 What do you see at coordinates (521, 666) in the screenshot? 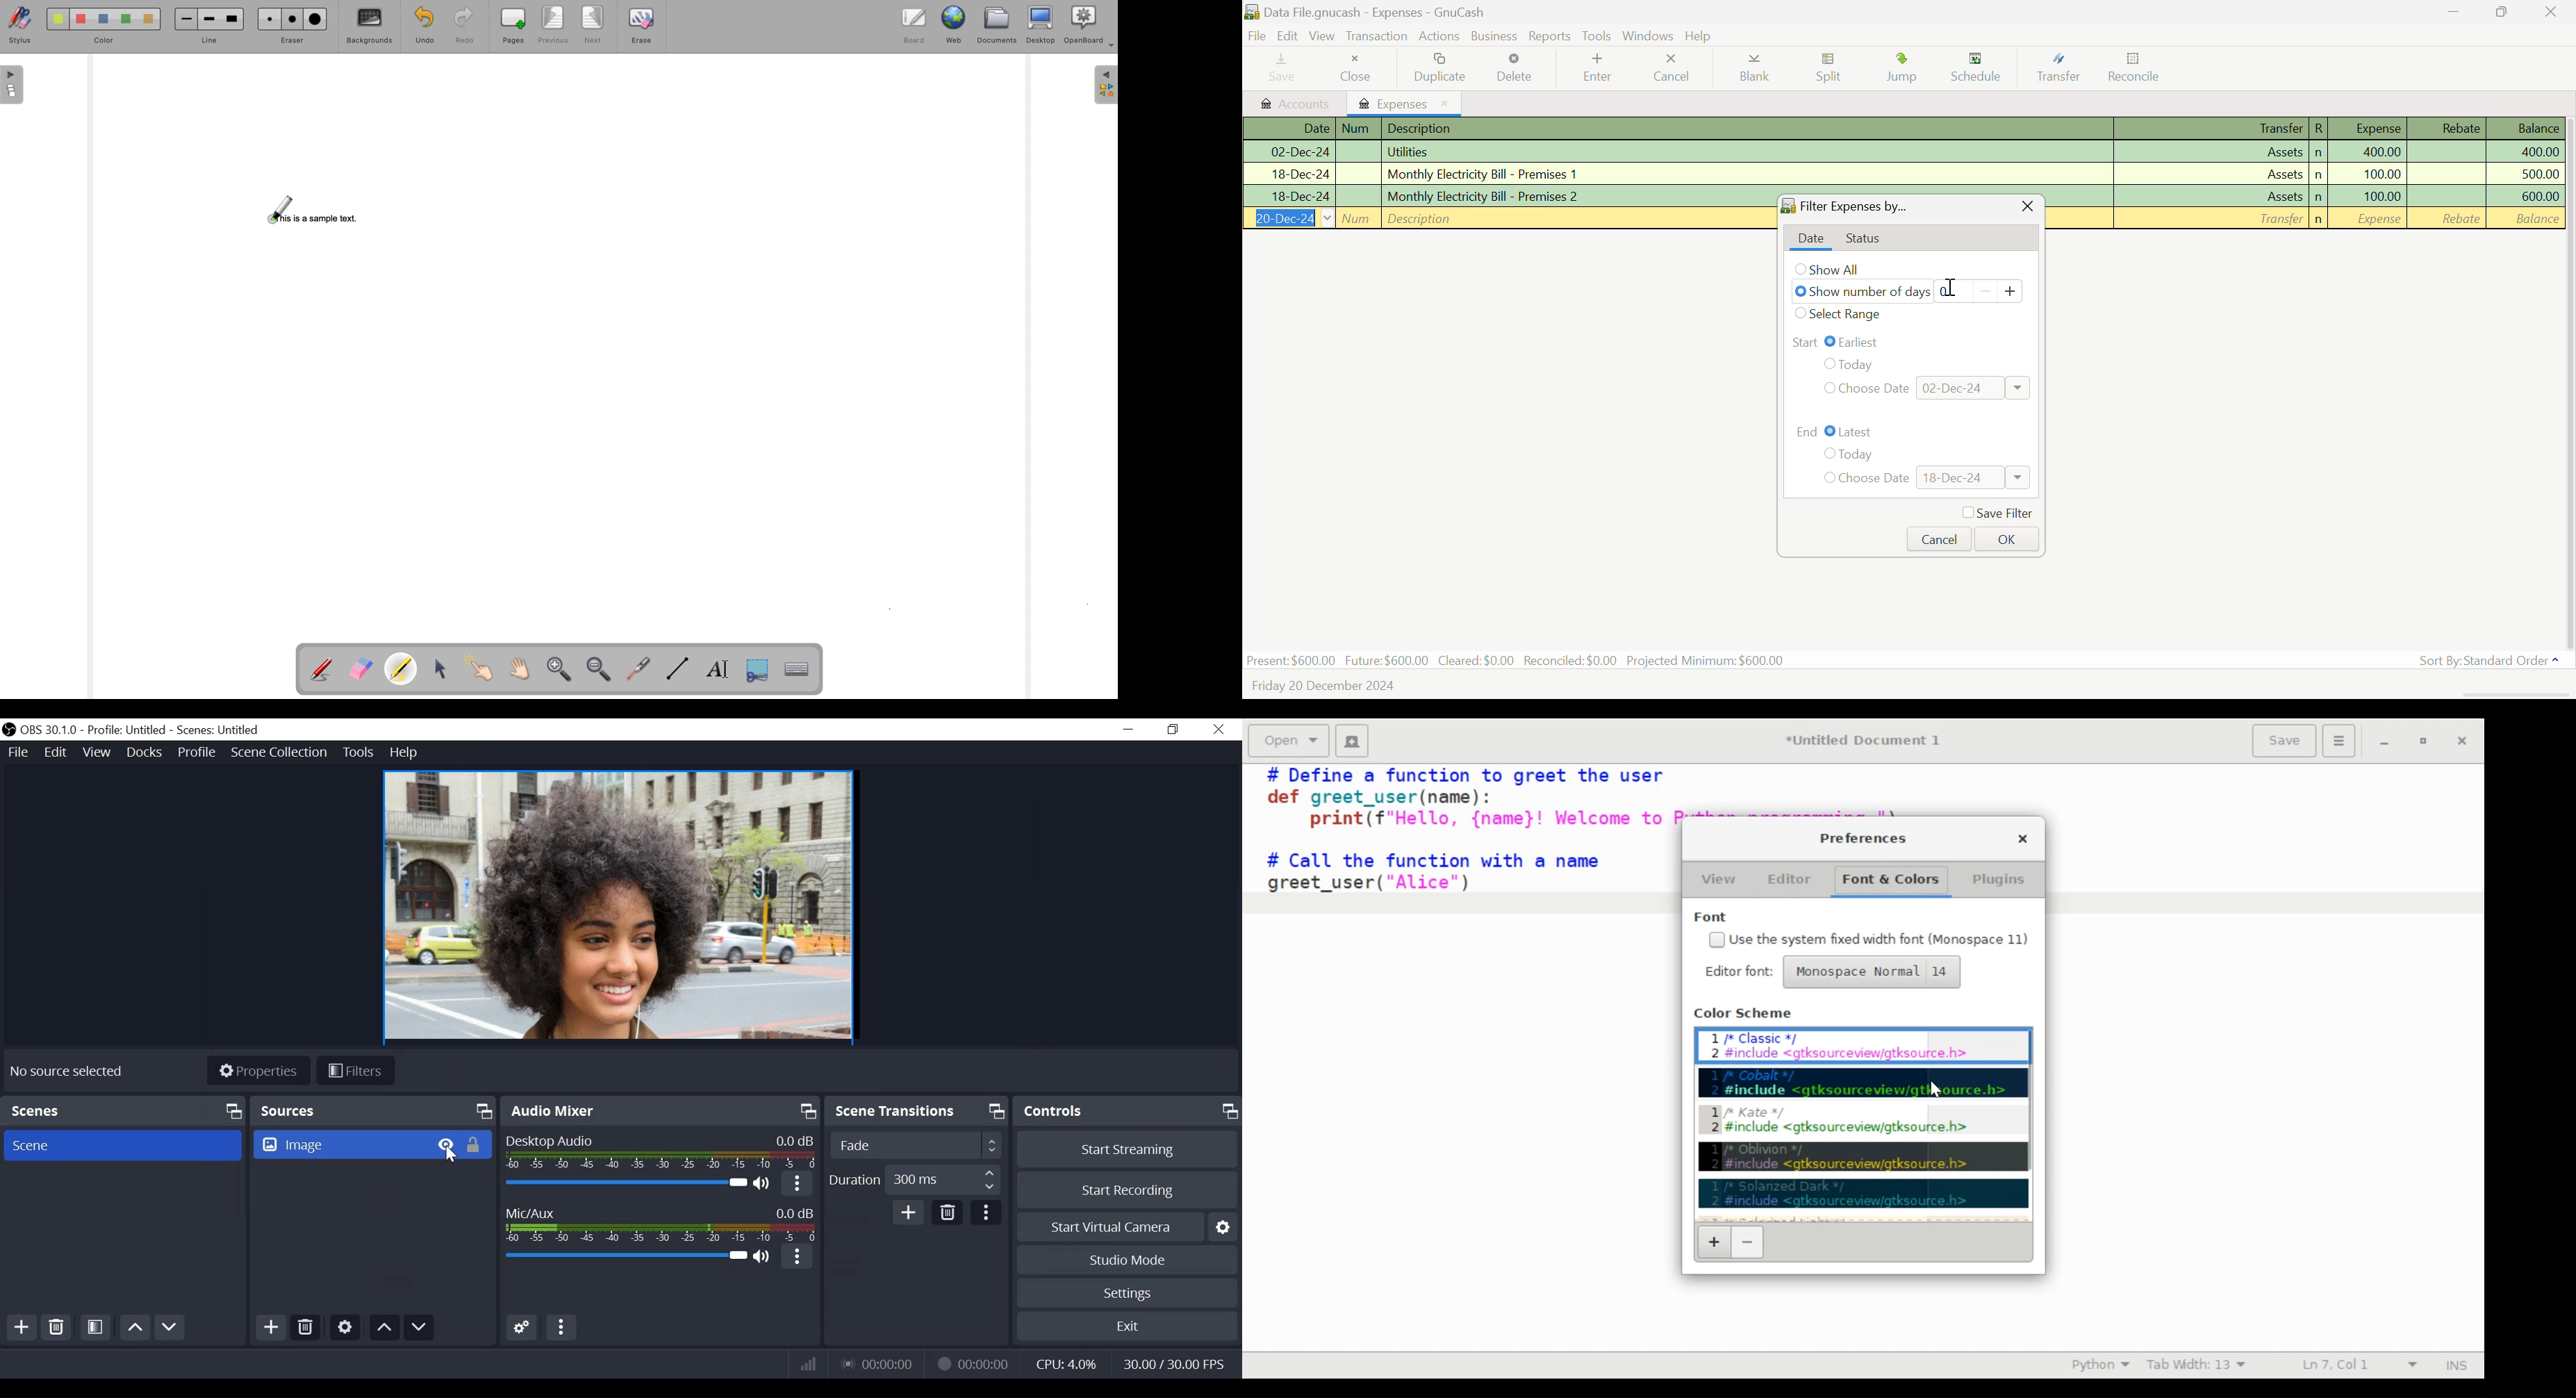
I see `Scroll page` at bounding box center [521, 666].